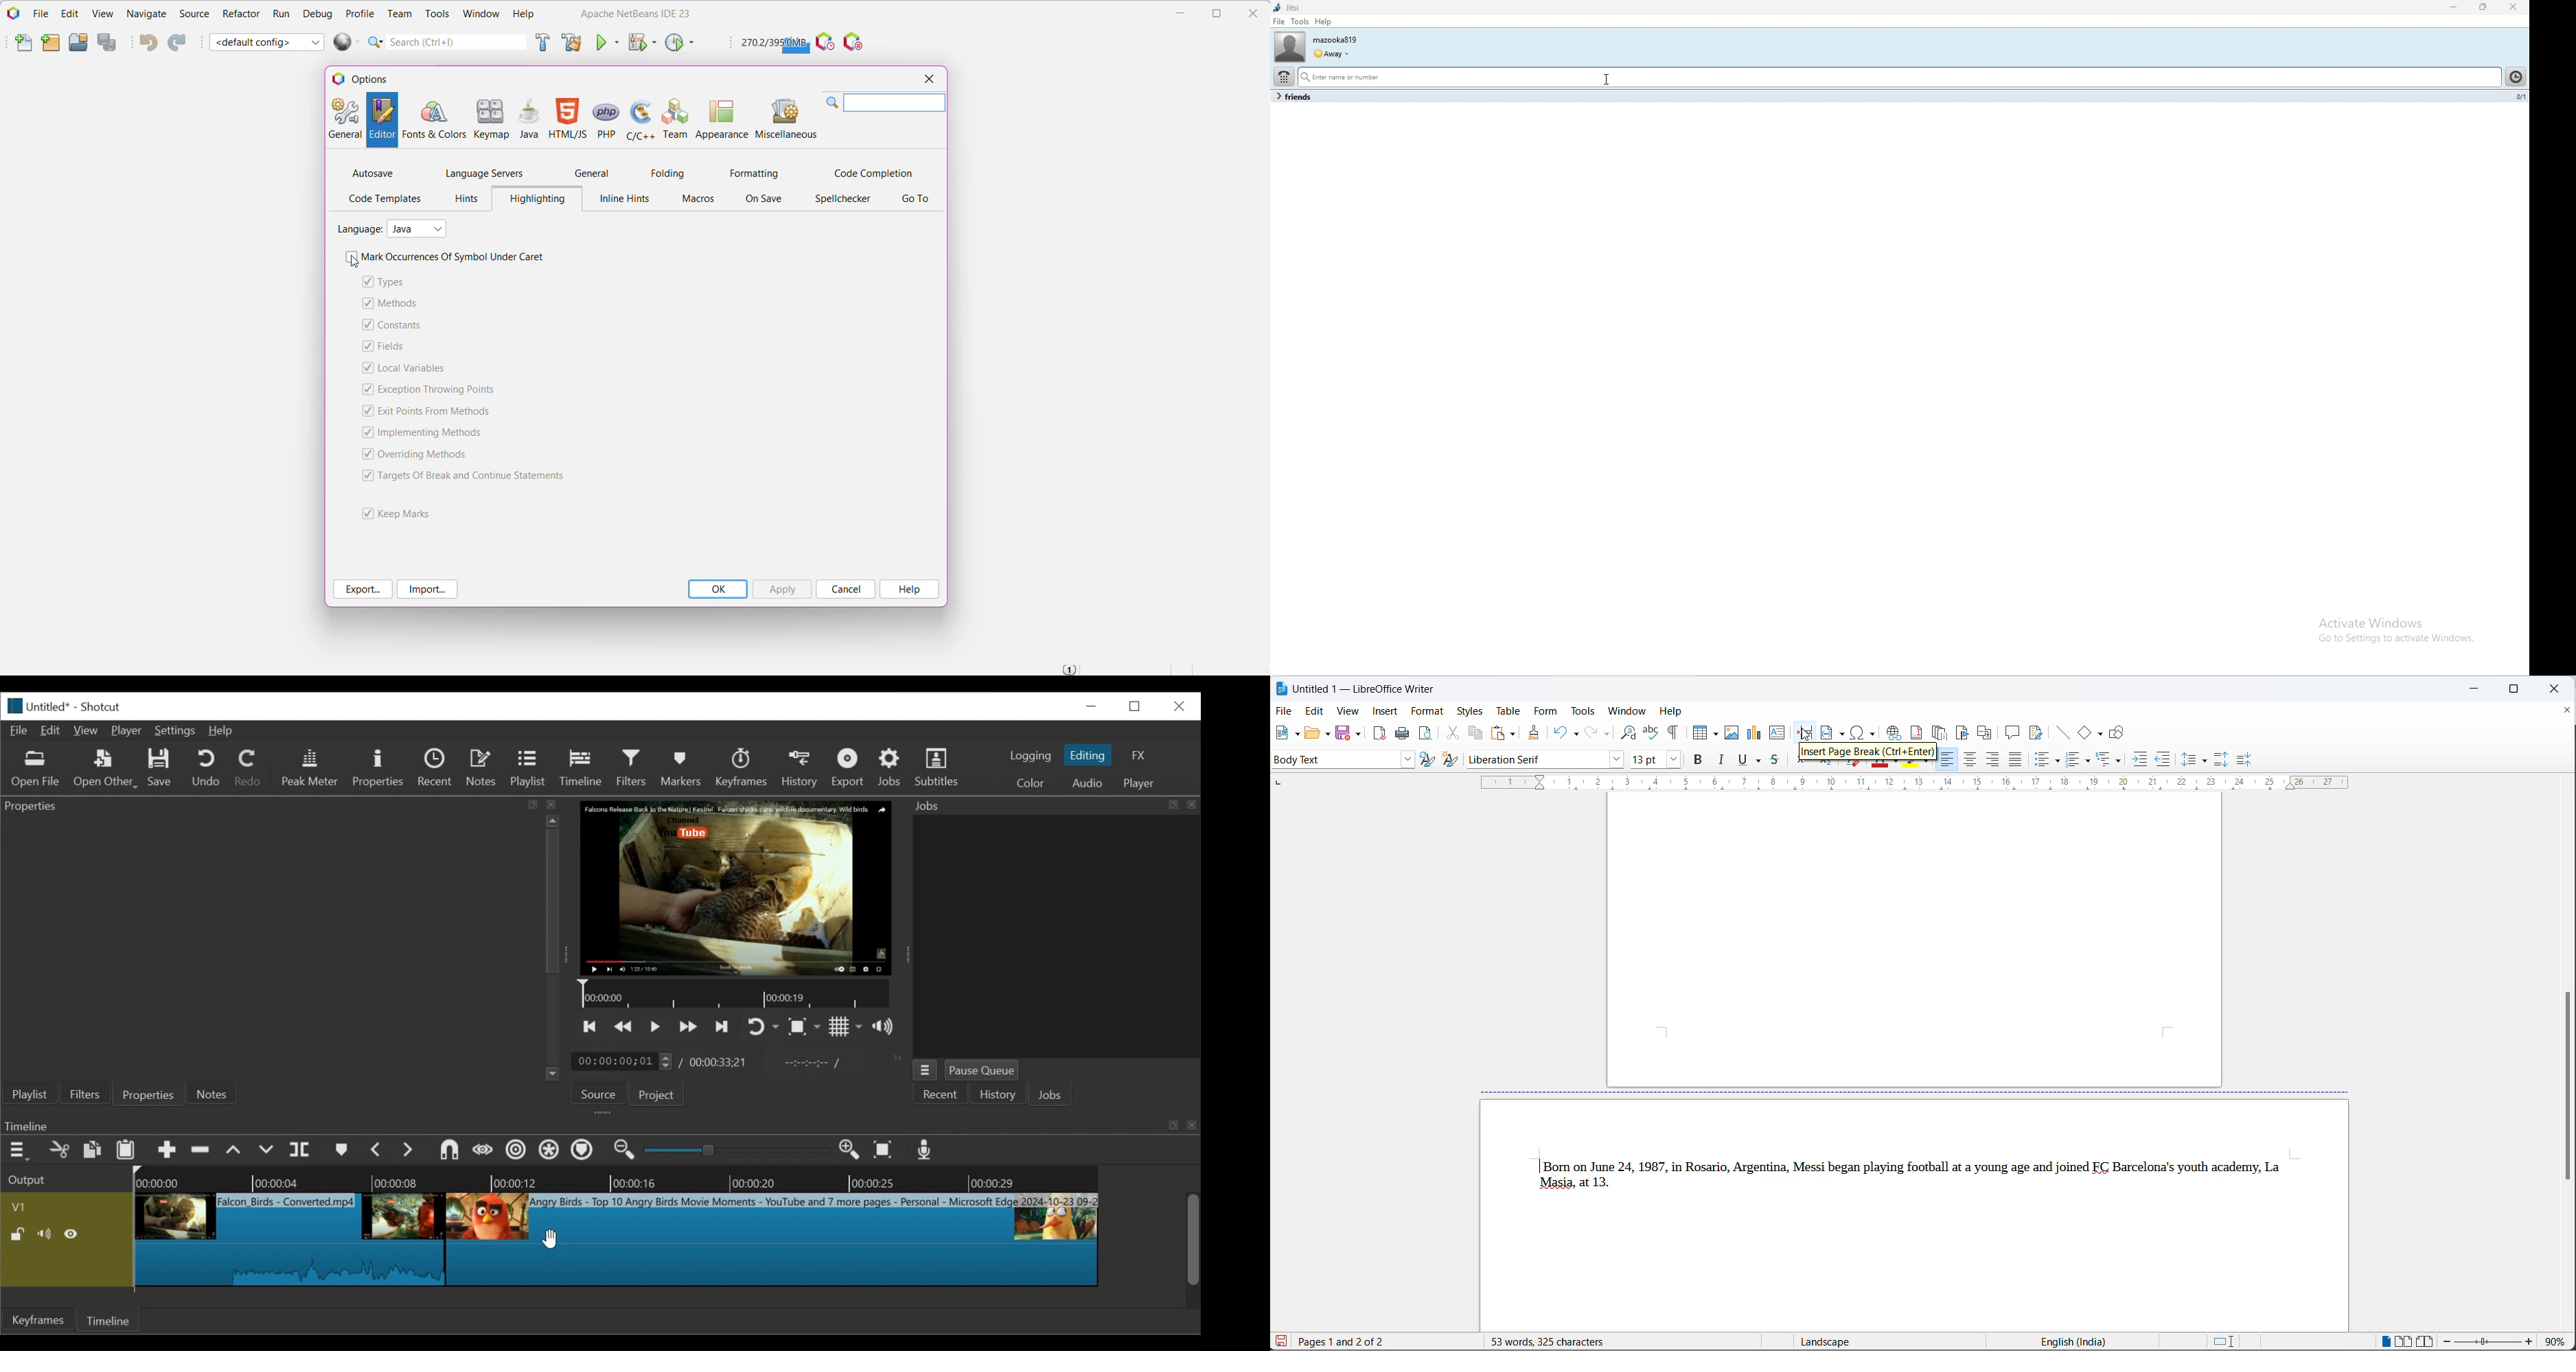 Image resolution: width=2576 pixels, height=1372 pixels. I want to click on help, so click(1672, 711).